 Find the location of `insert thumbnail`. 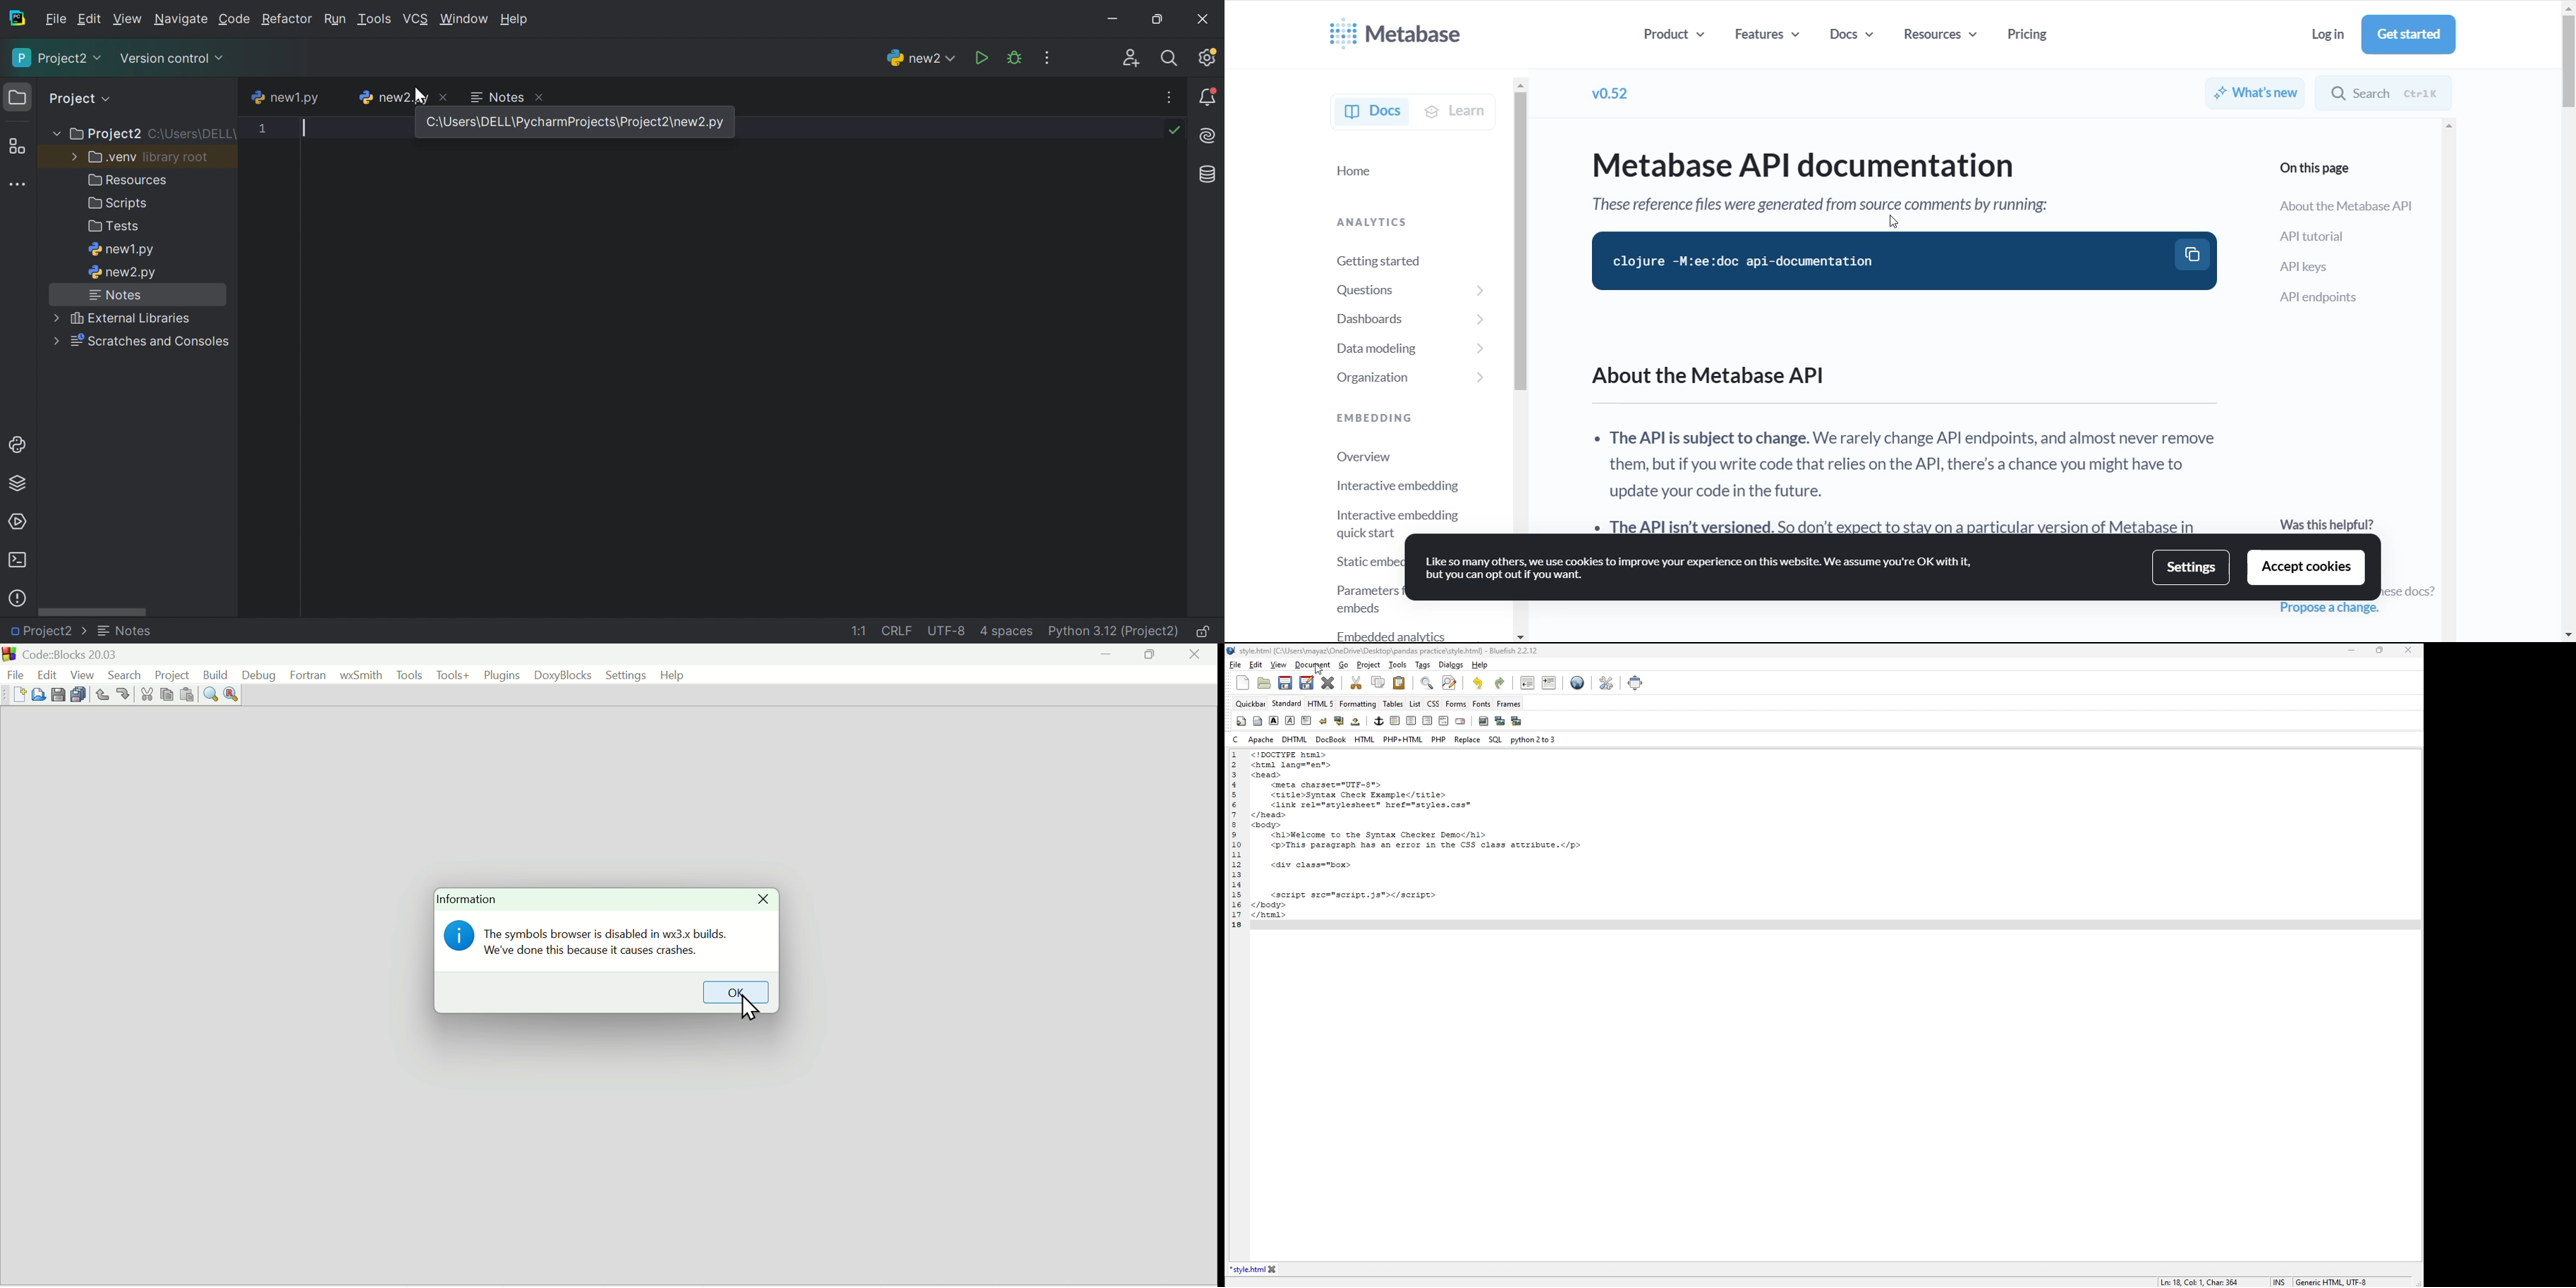

insert thumbnail is located at coordinates (1499, 720).